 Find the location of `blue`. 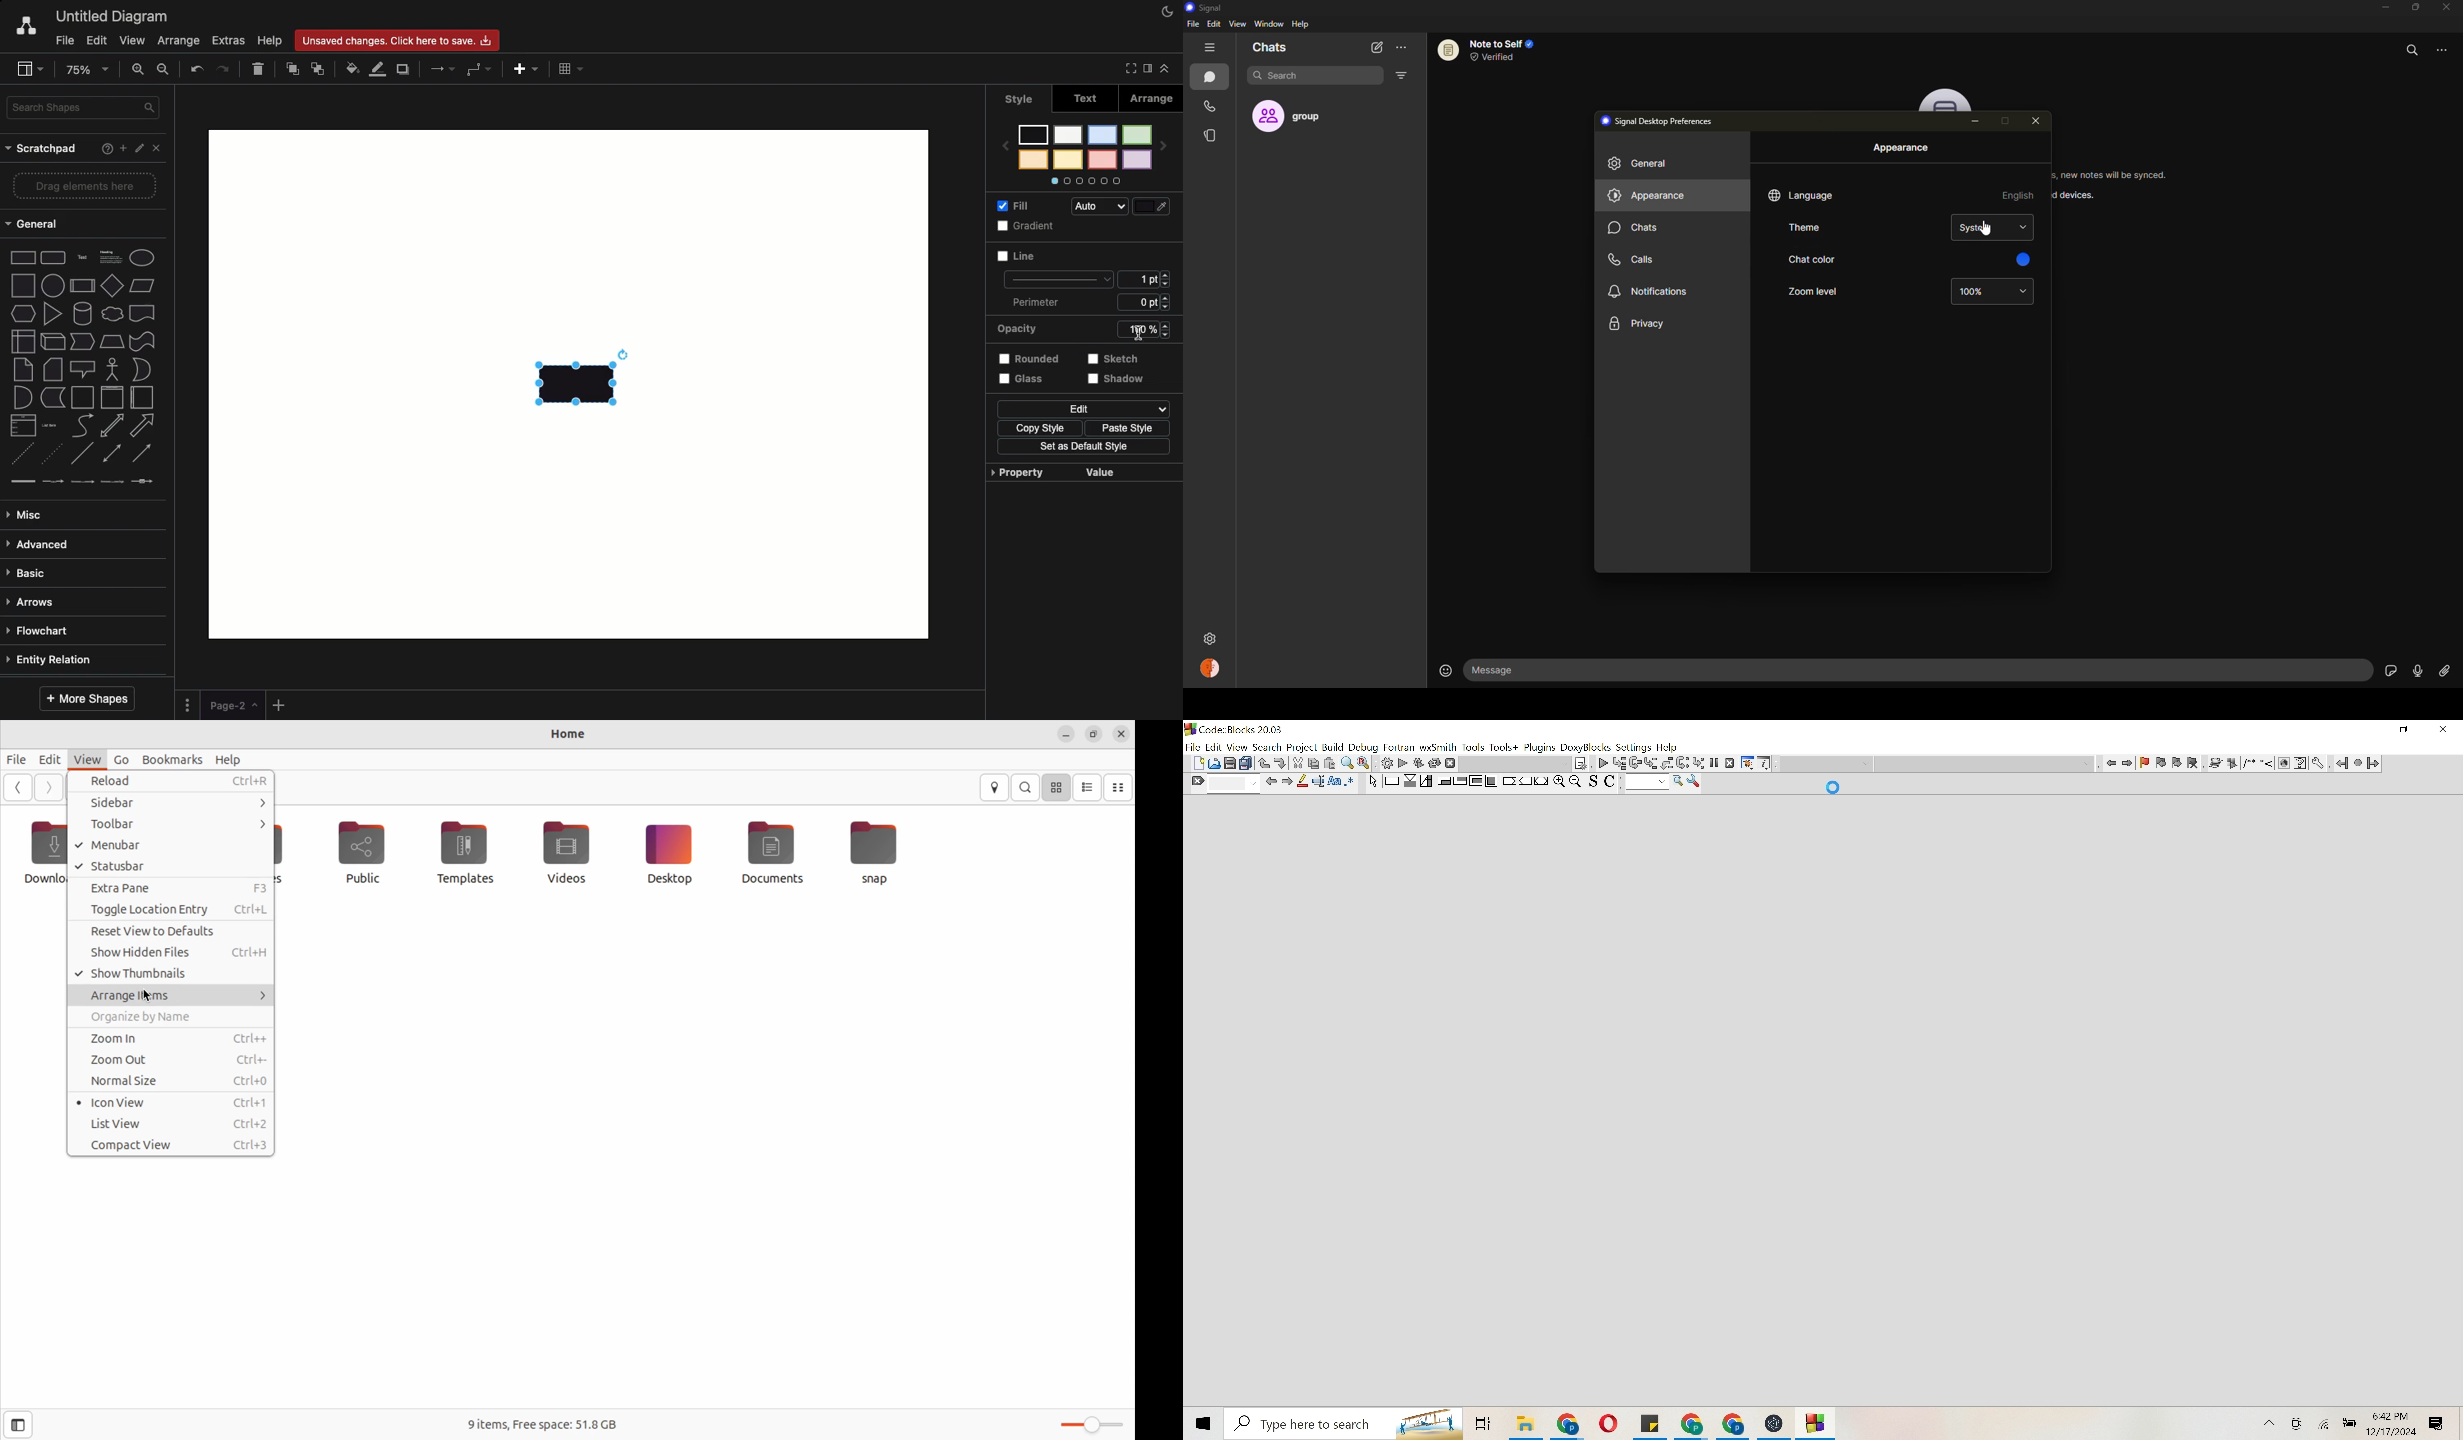

blue is located at coordinates (2020, 257).